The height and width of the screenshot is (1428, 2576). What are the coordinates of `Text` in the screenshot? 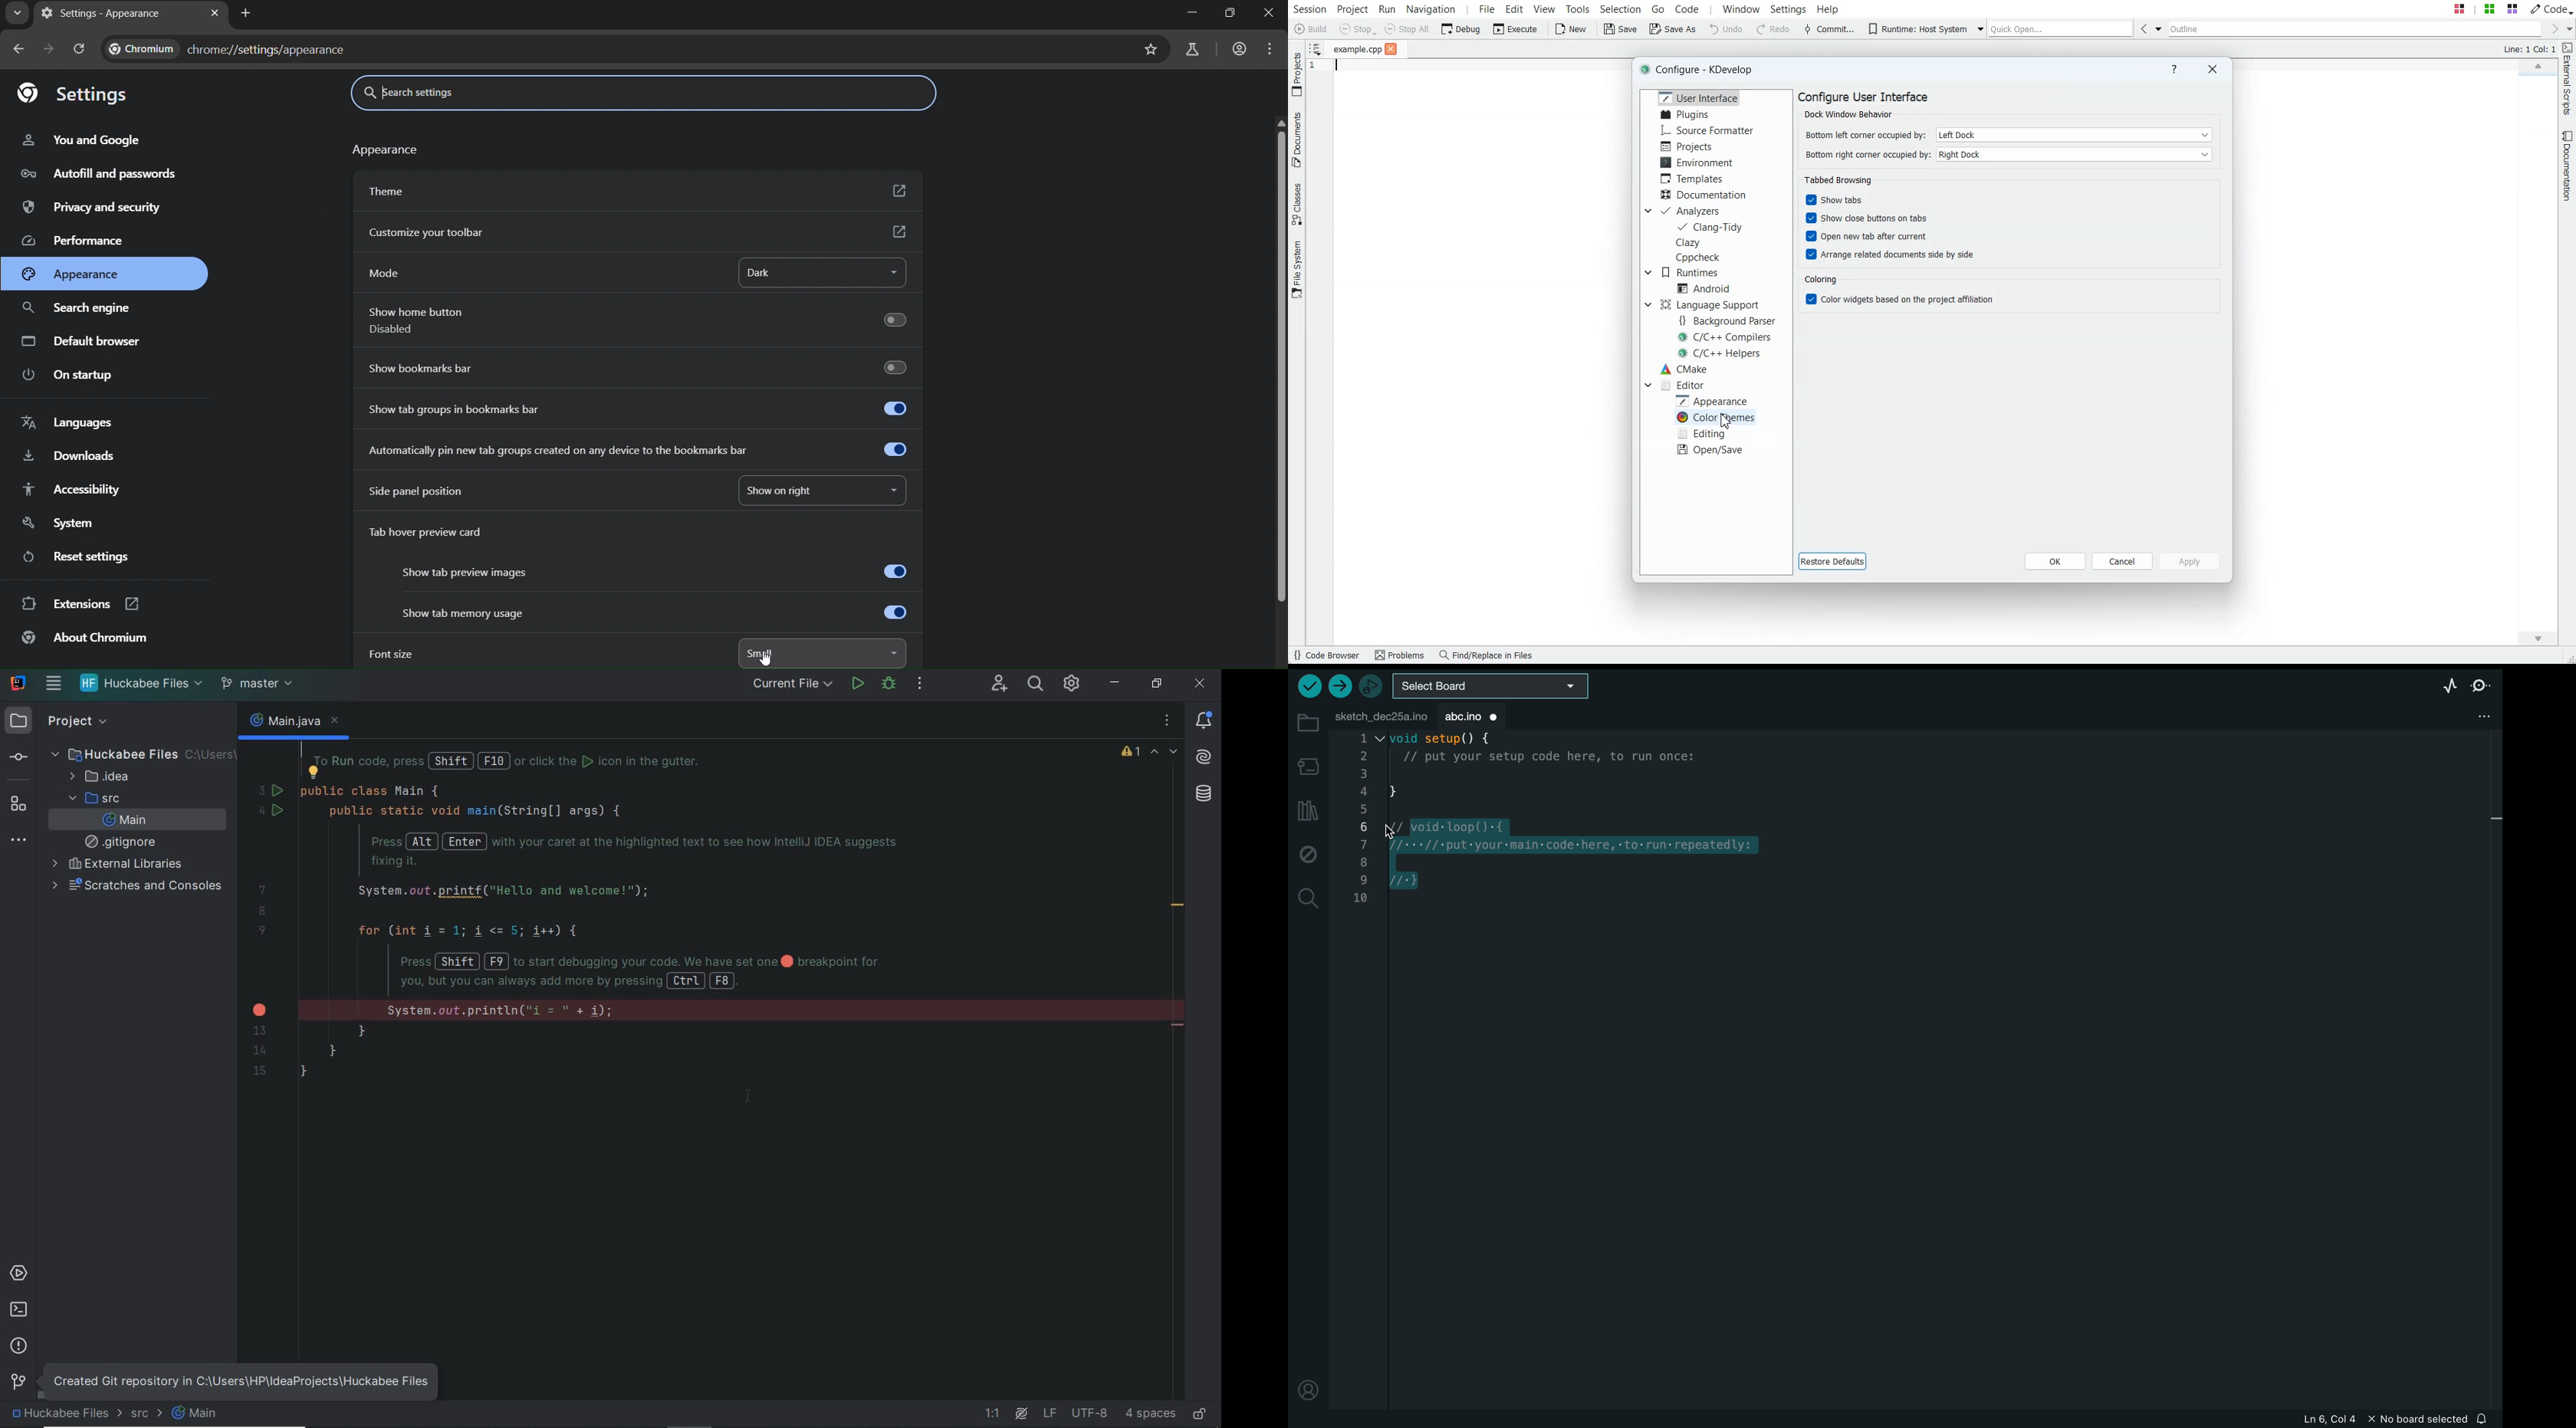 It's located at (1867, 105).